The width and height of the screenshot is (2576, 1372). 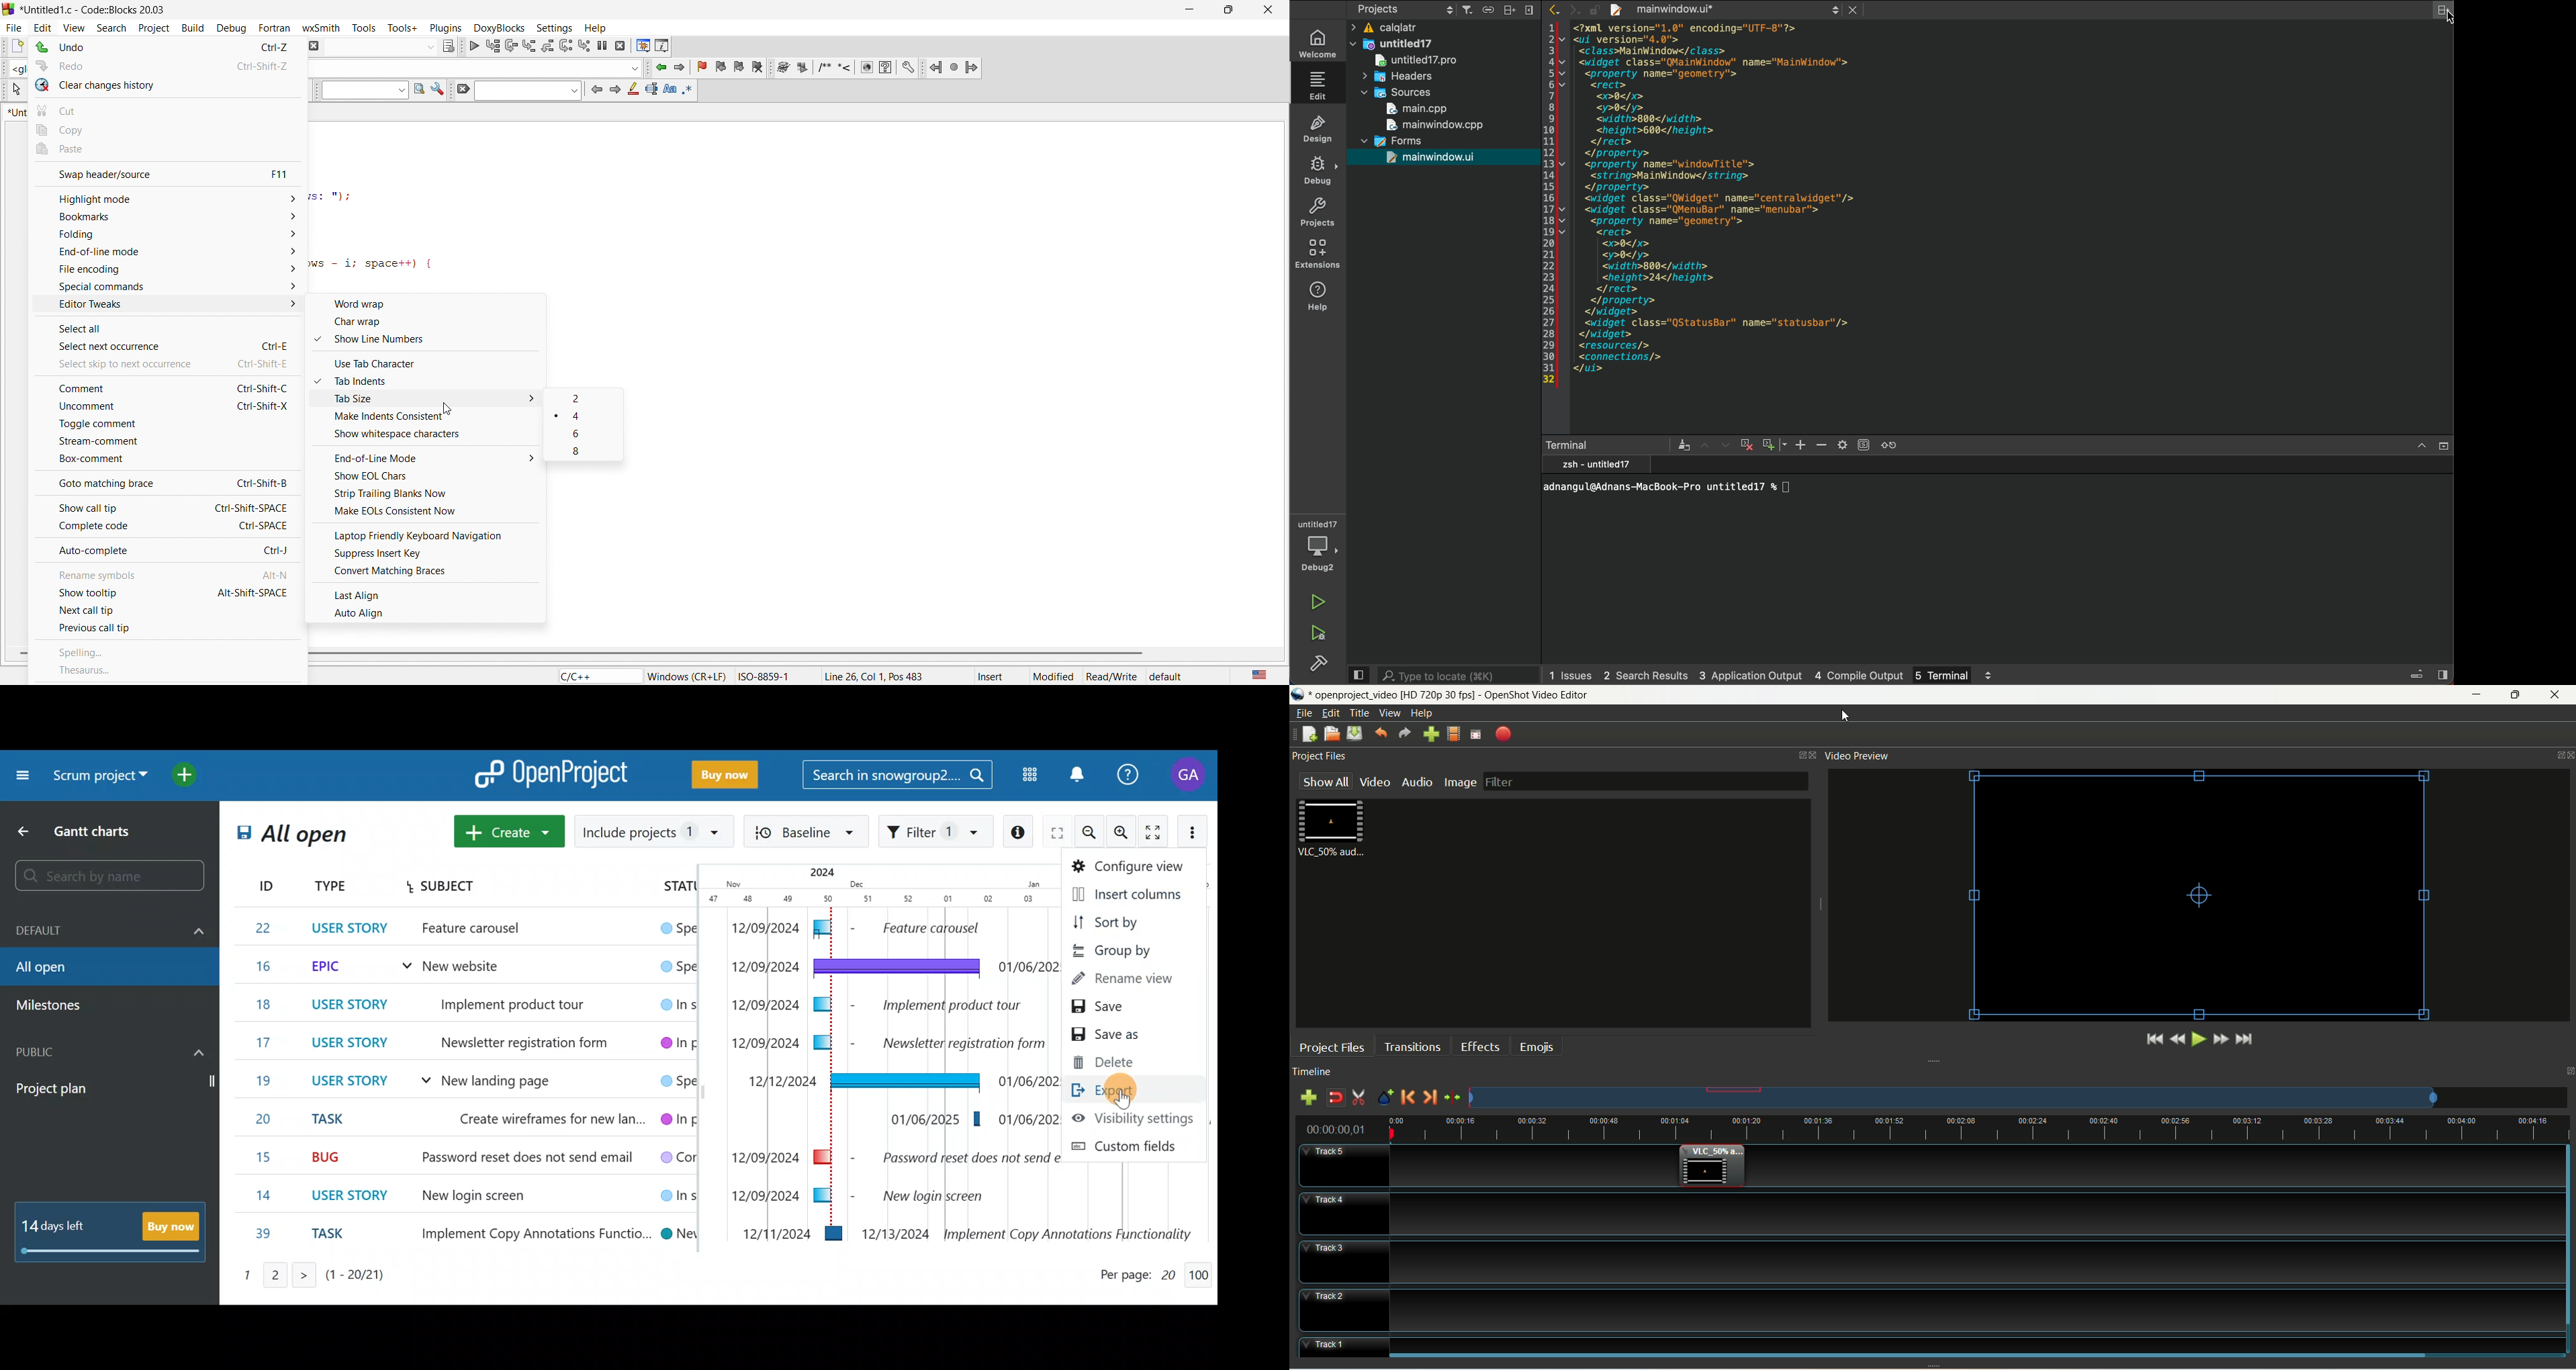 I want to click on This view has unsaved changes, click to save them, so click(x=240, y=840).